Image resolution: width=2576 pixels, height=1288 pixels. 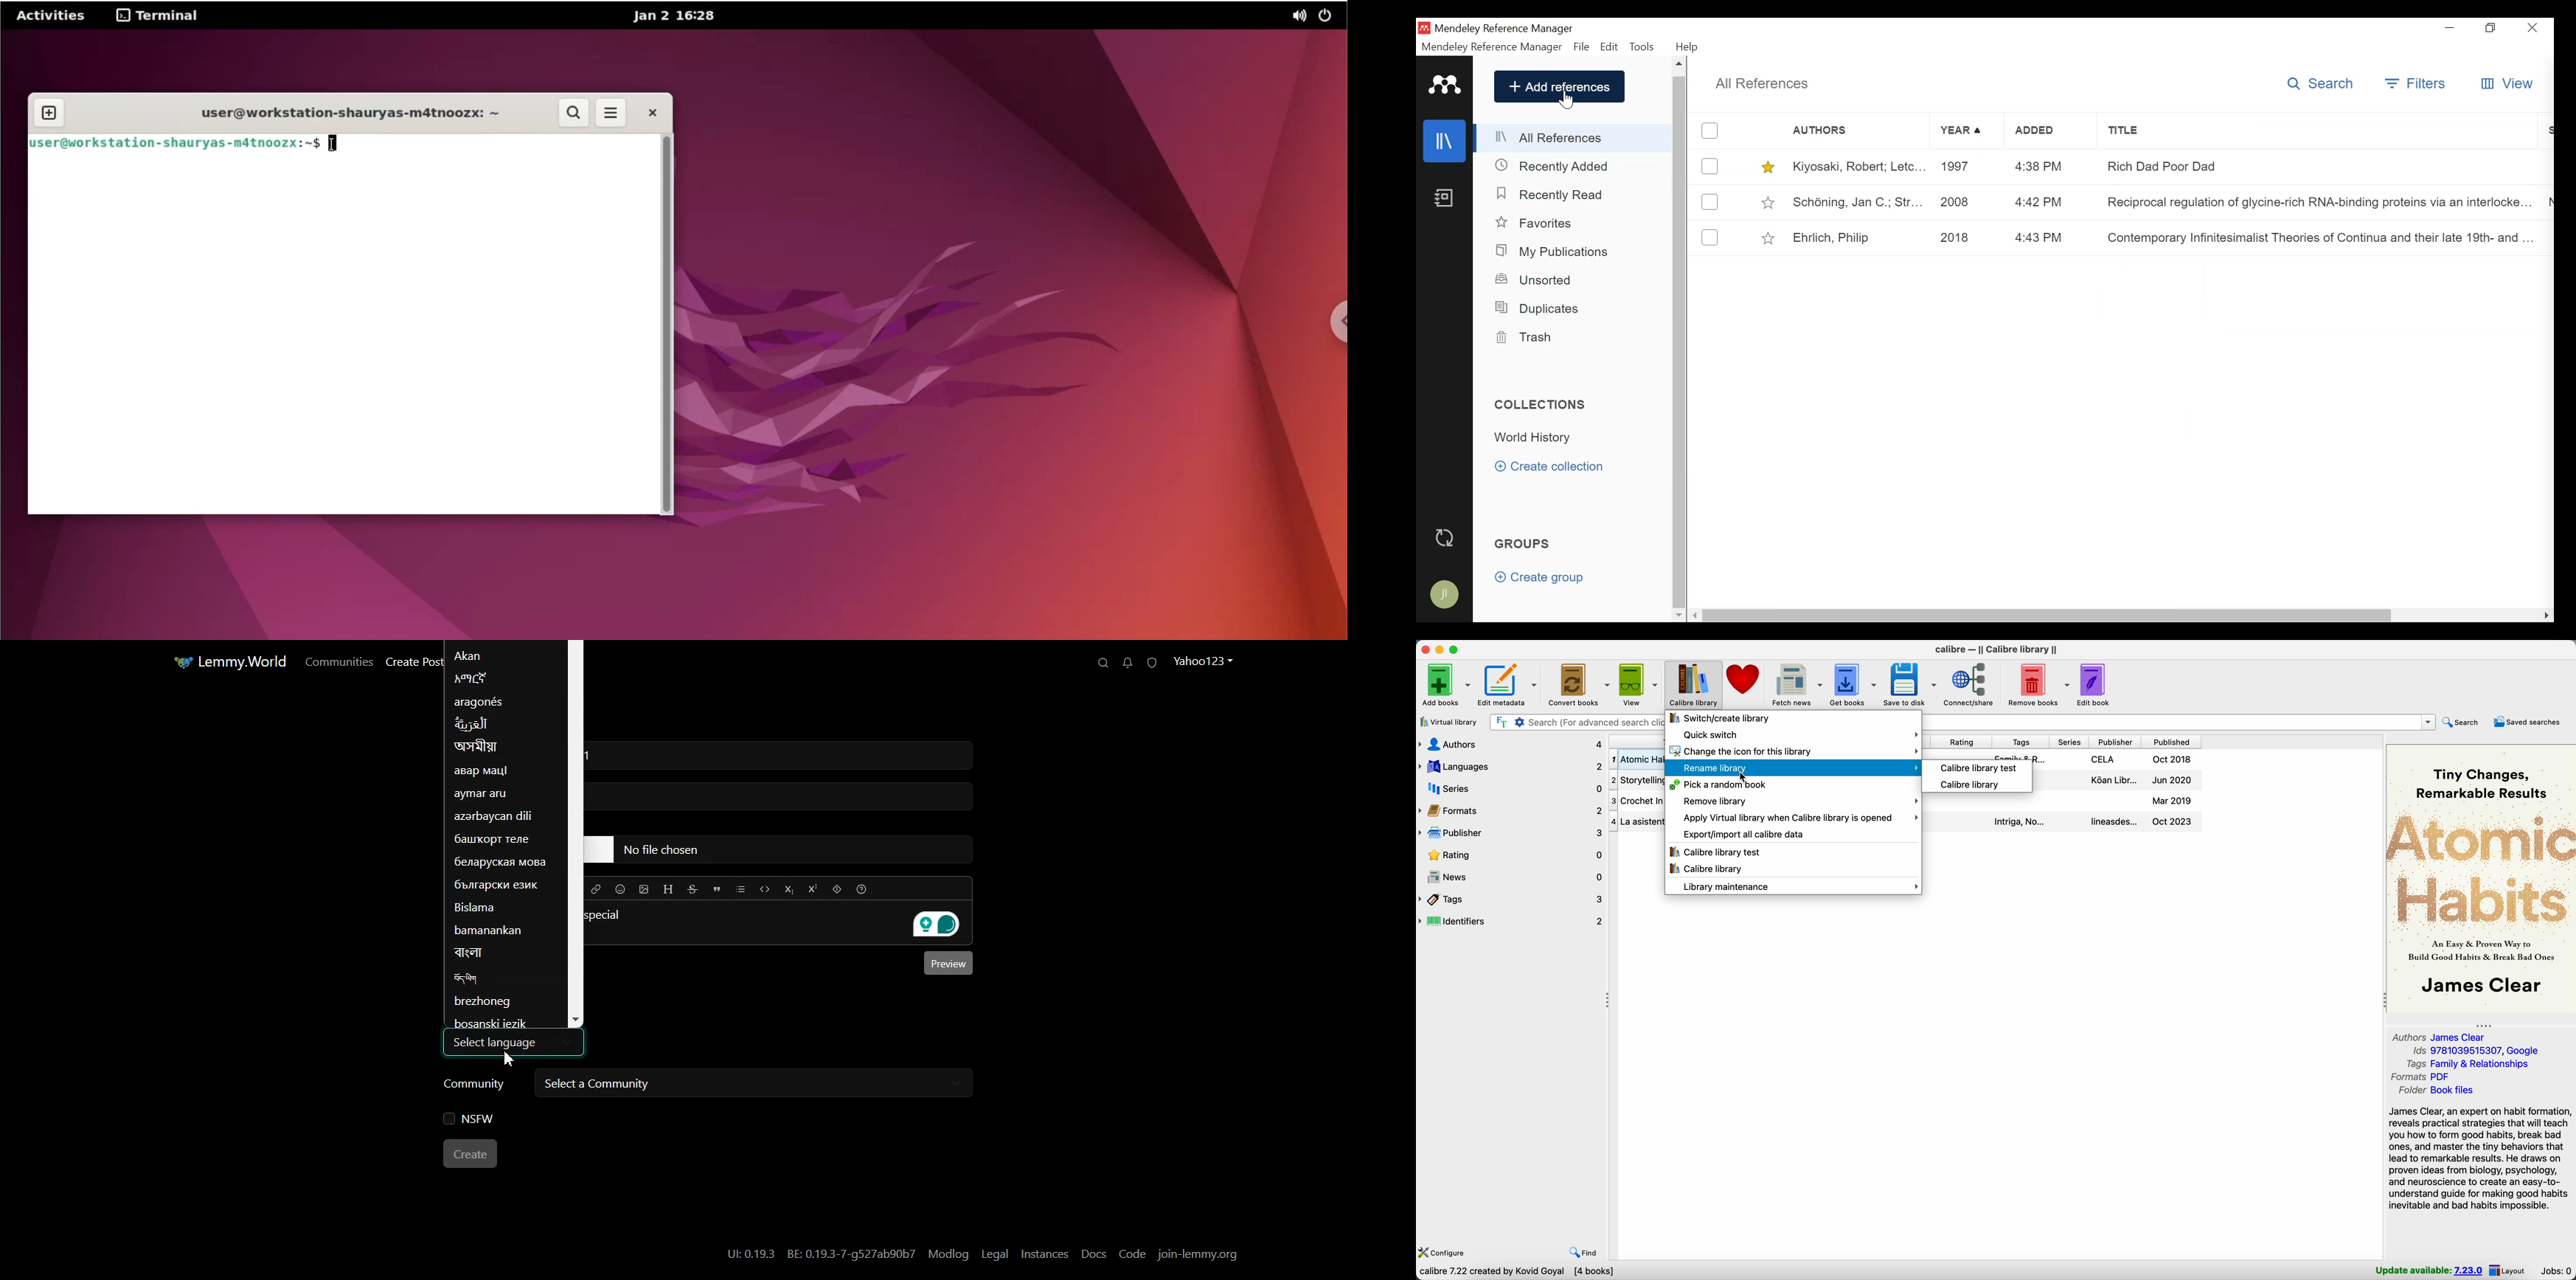 What do you see at coordinates (1581, 46) in the screenshot?
I see `File` at bounding box center [1581, 46].